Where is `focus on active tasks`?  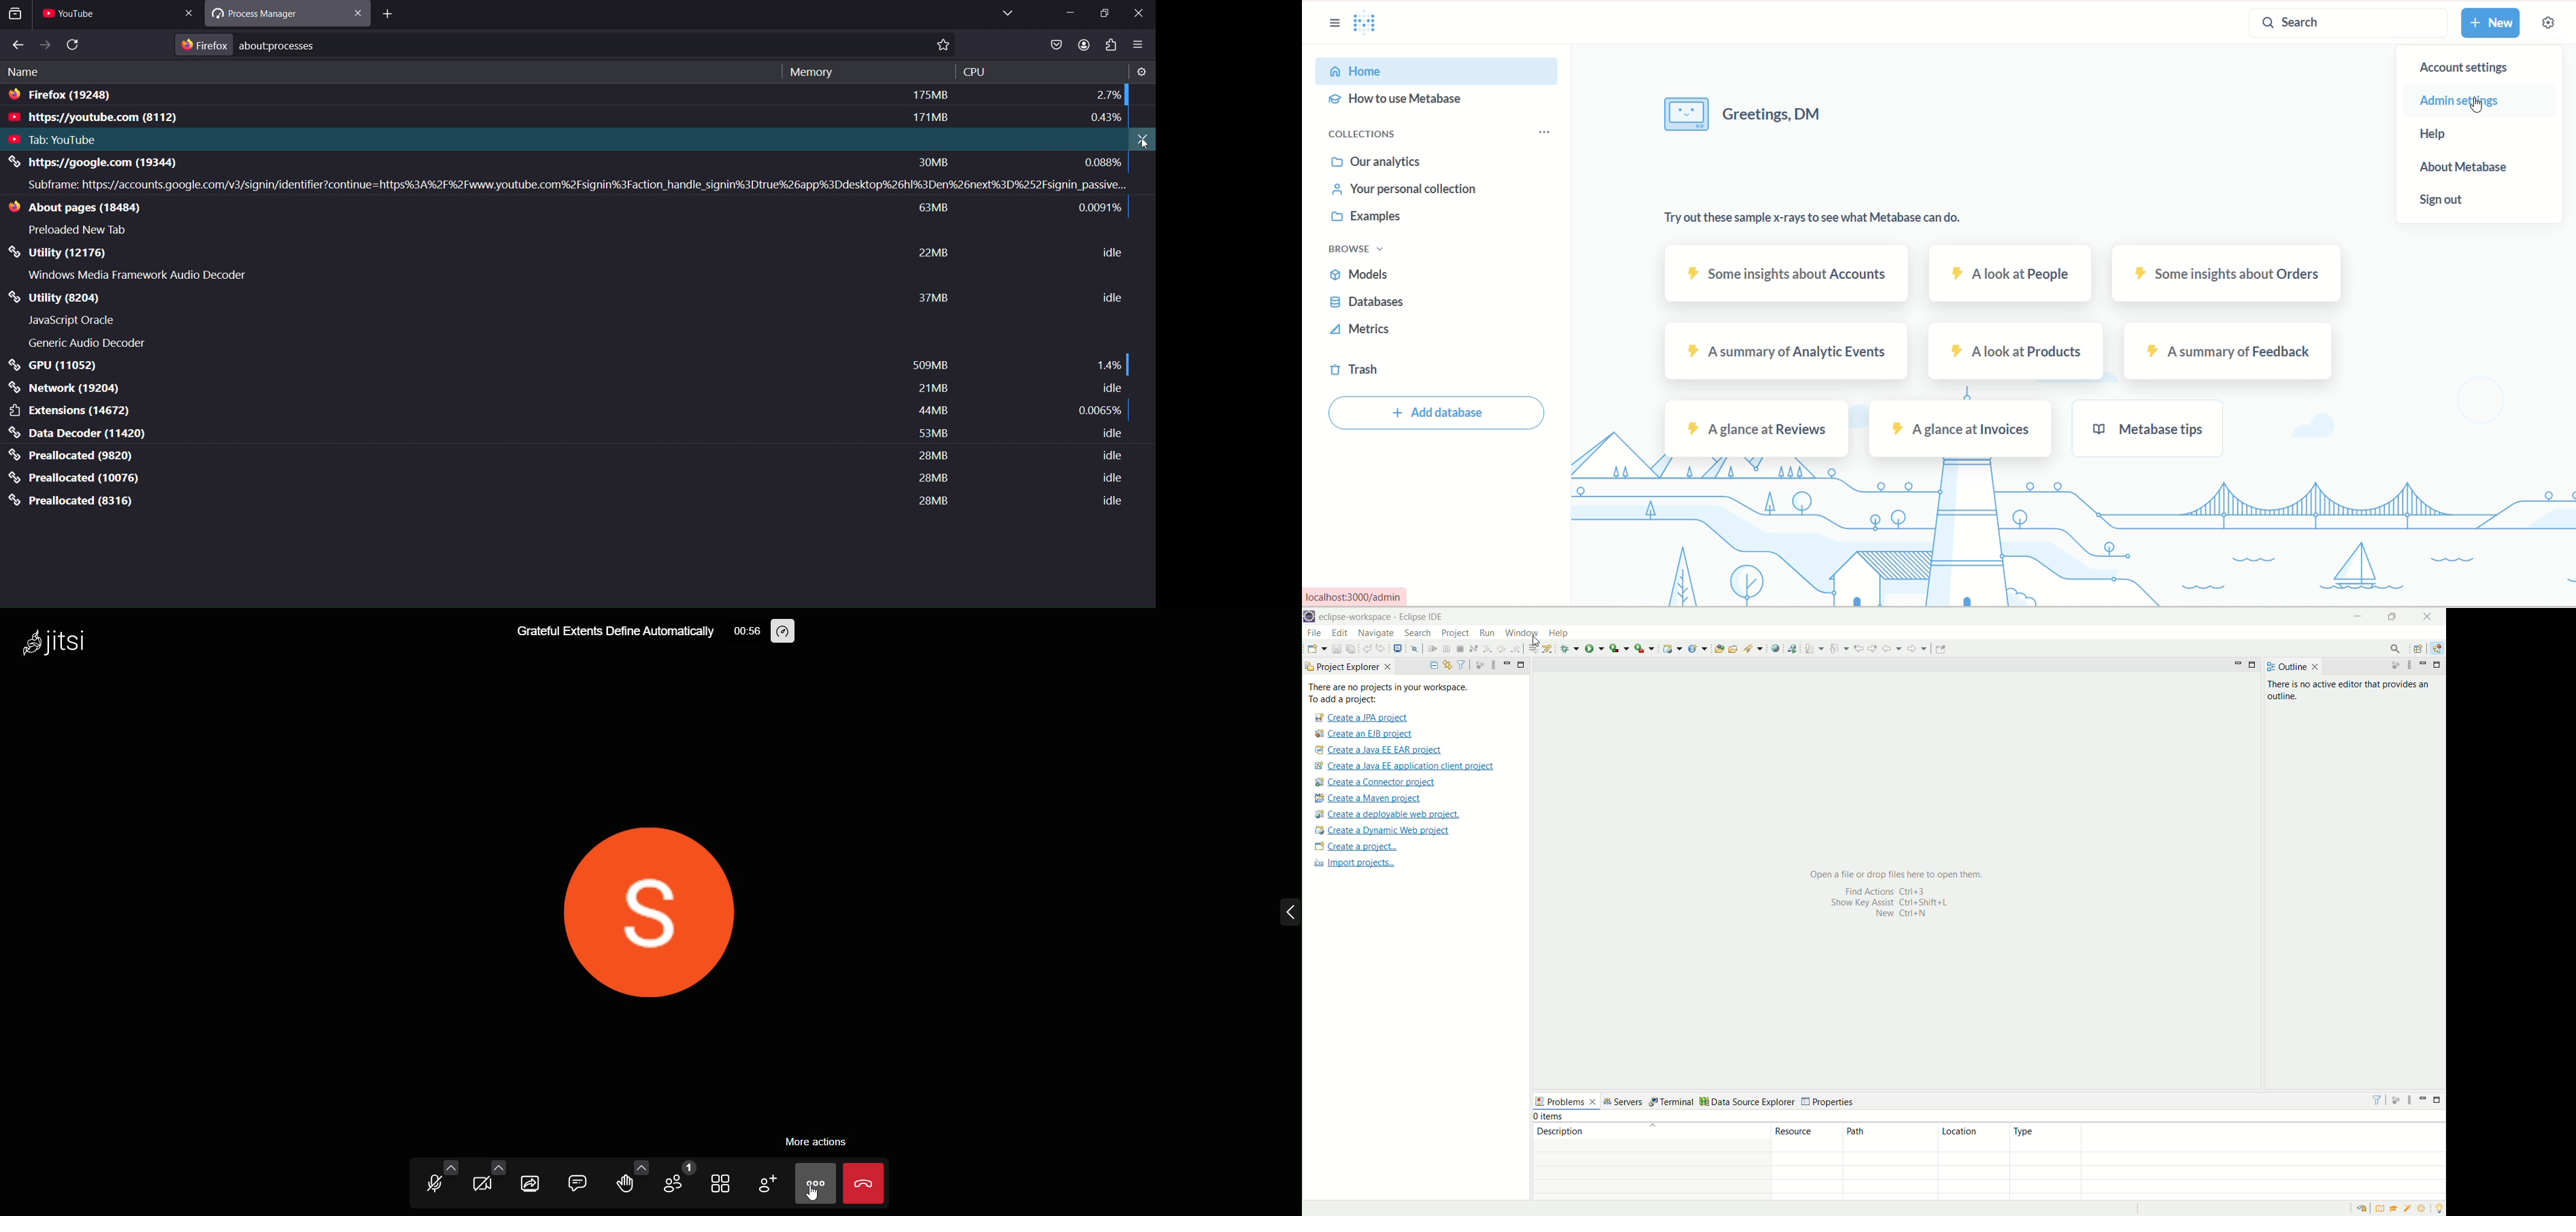
focus on active tasks is located at coordinates (1477, 665).